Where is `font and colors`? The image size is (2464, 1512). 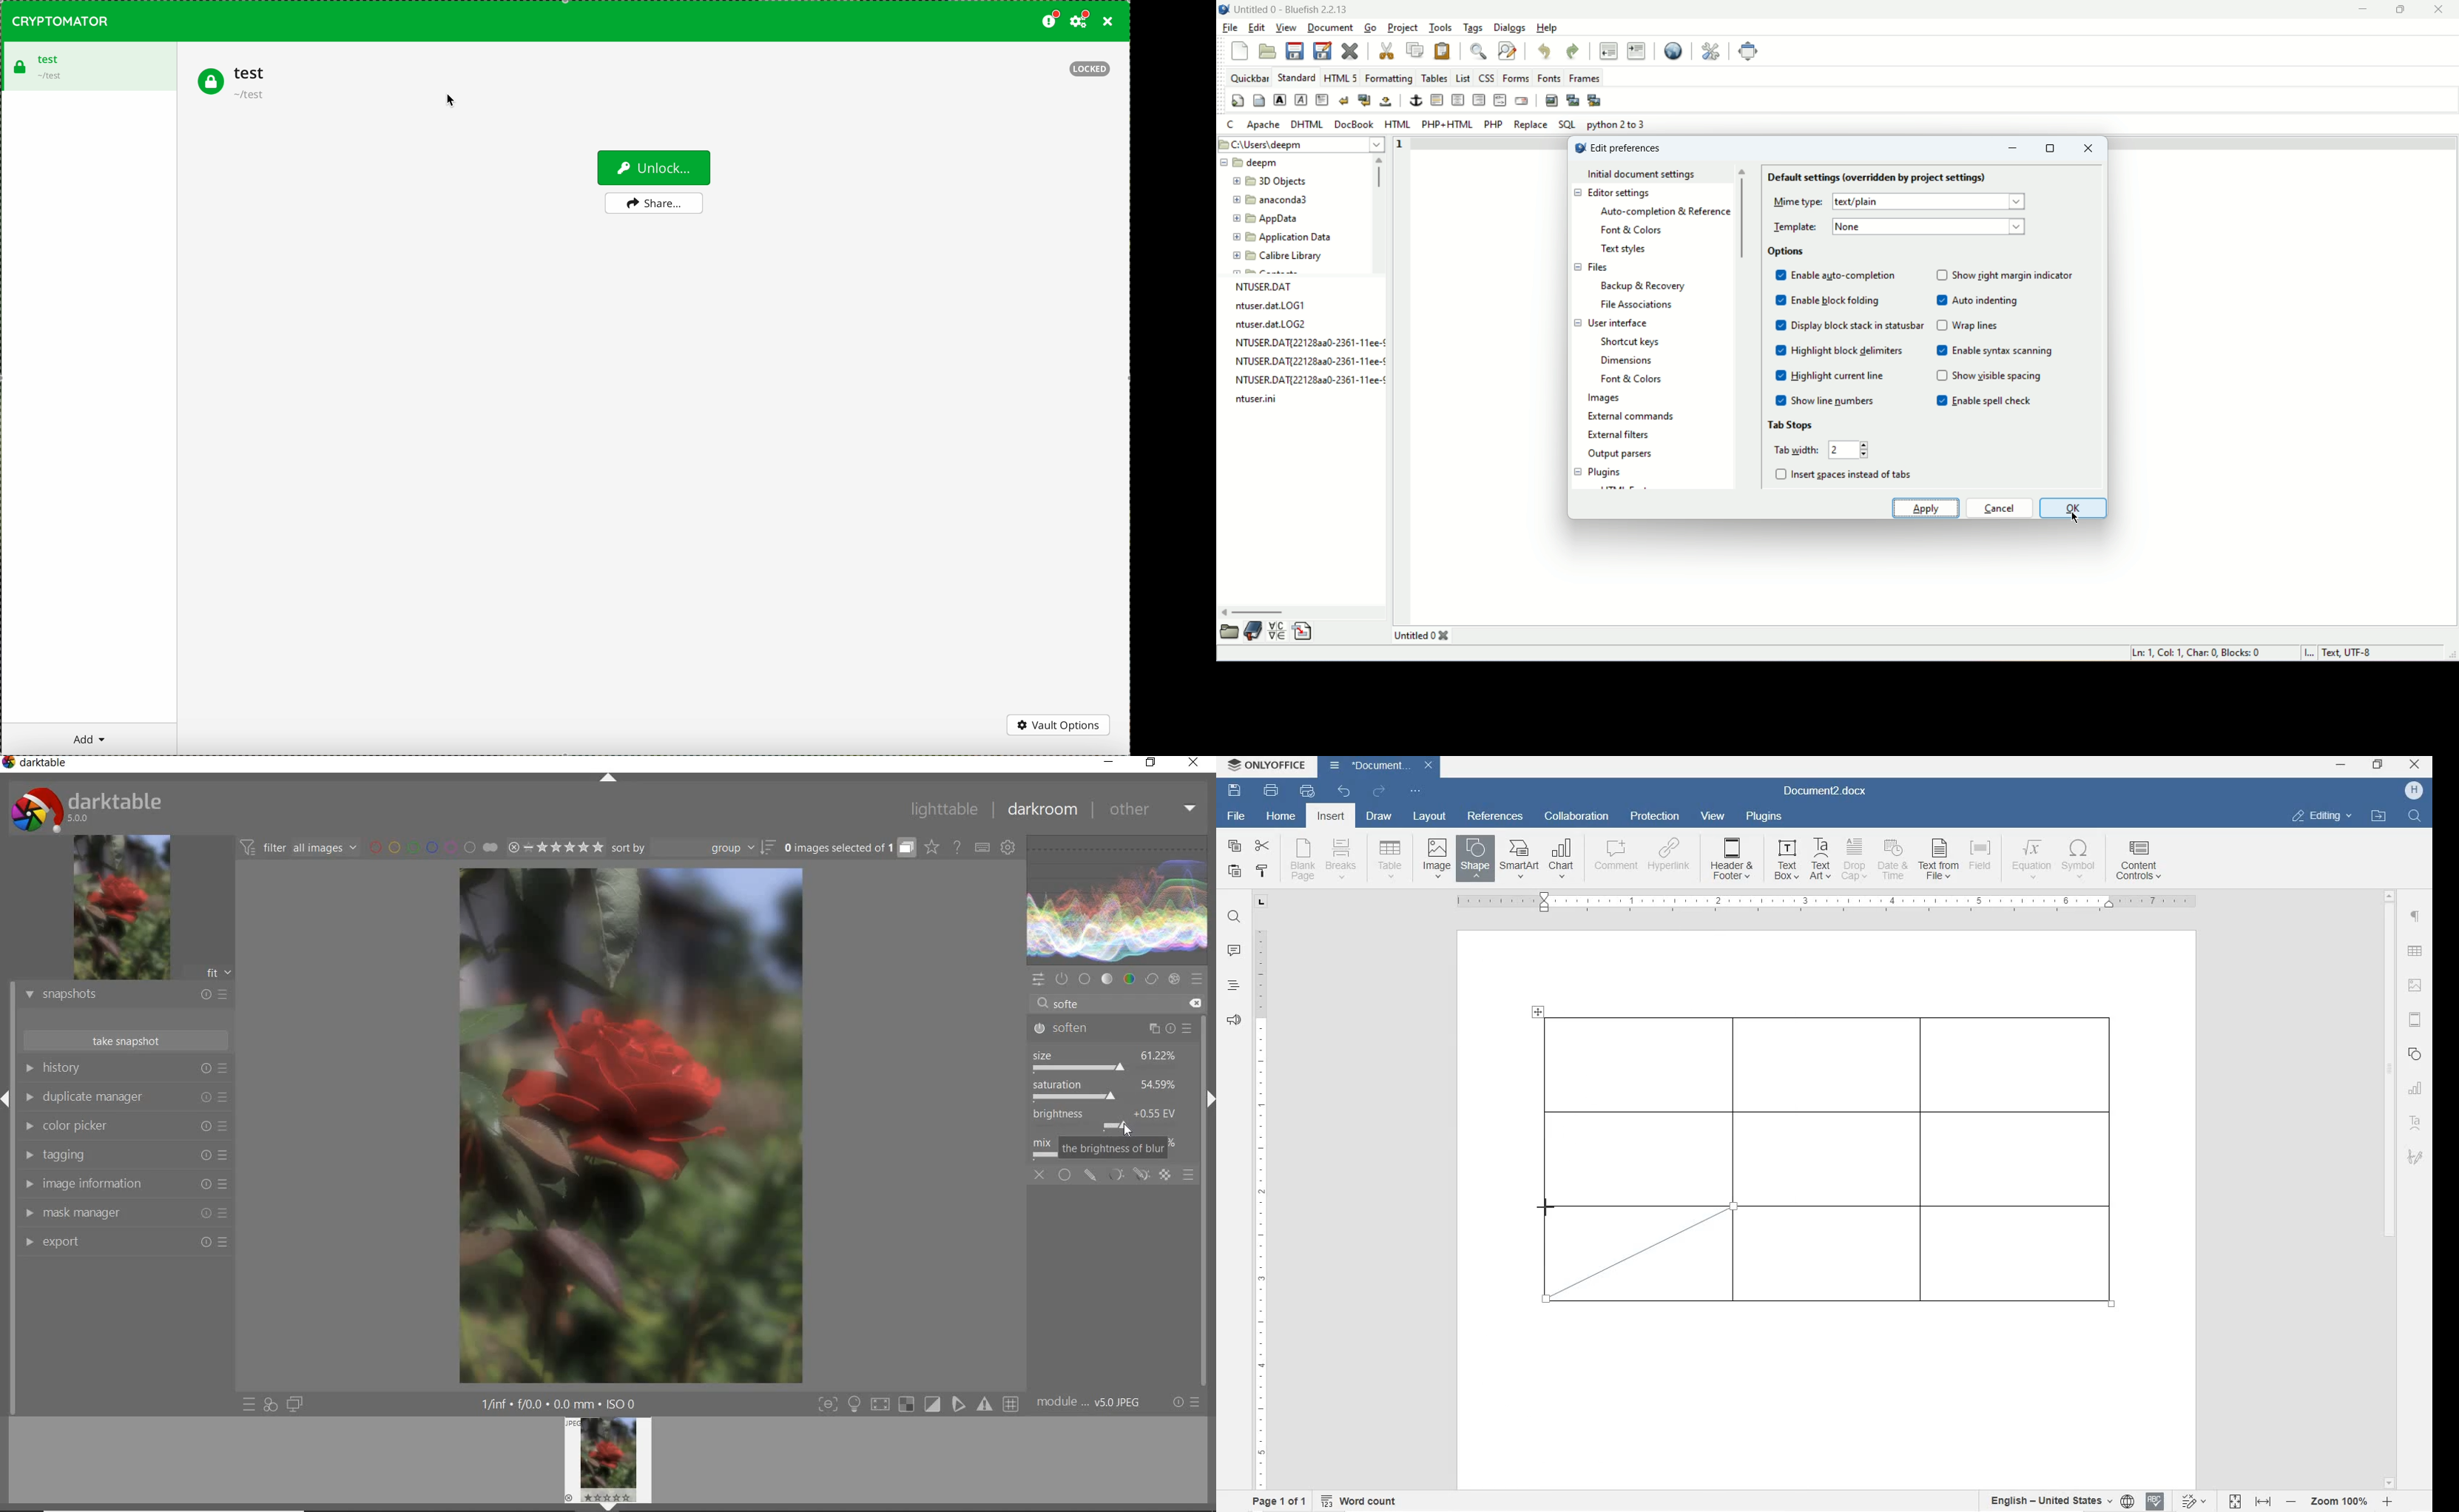 font and colors is located at coordinates (1632, 381).